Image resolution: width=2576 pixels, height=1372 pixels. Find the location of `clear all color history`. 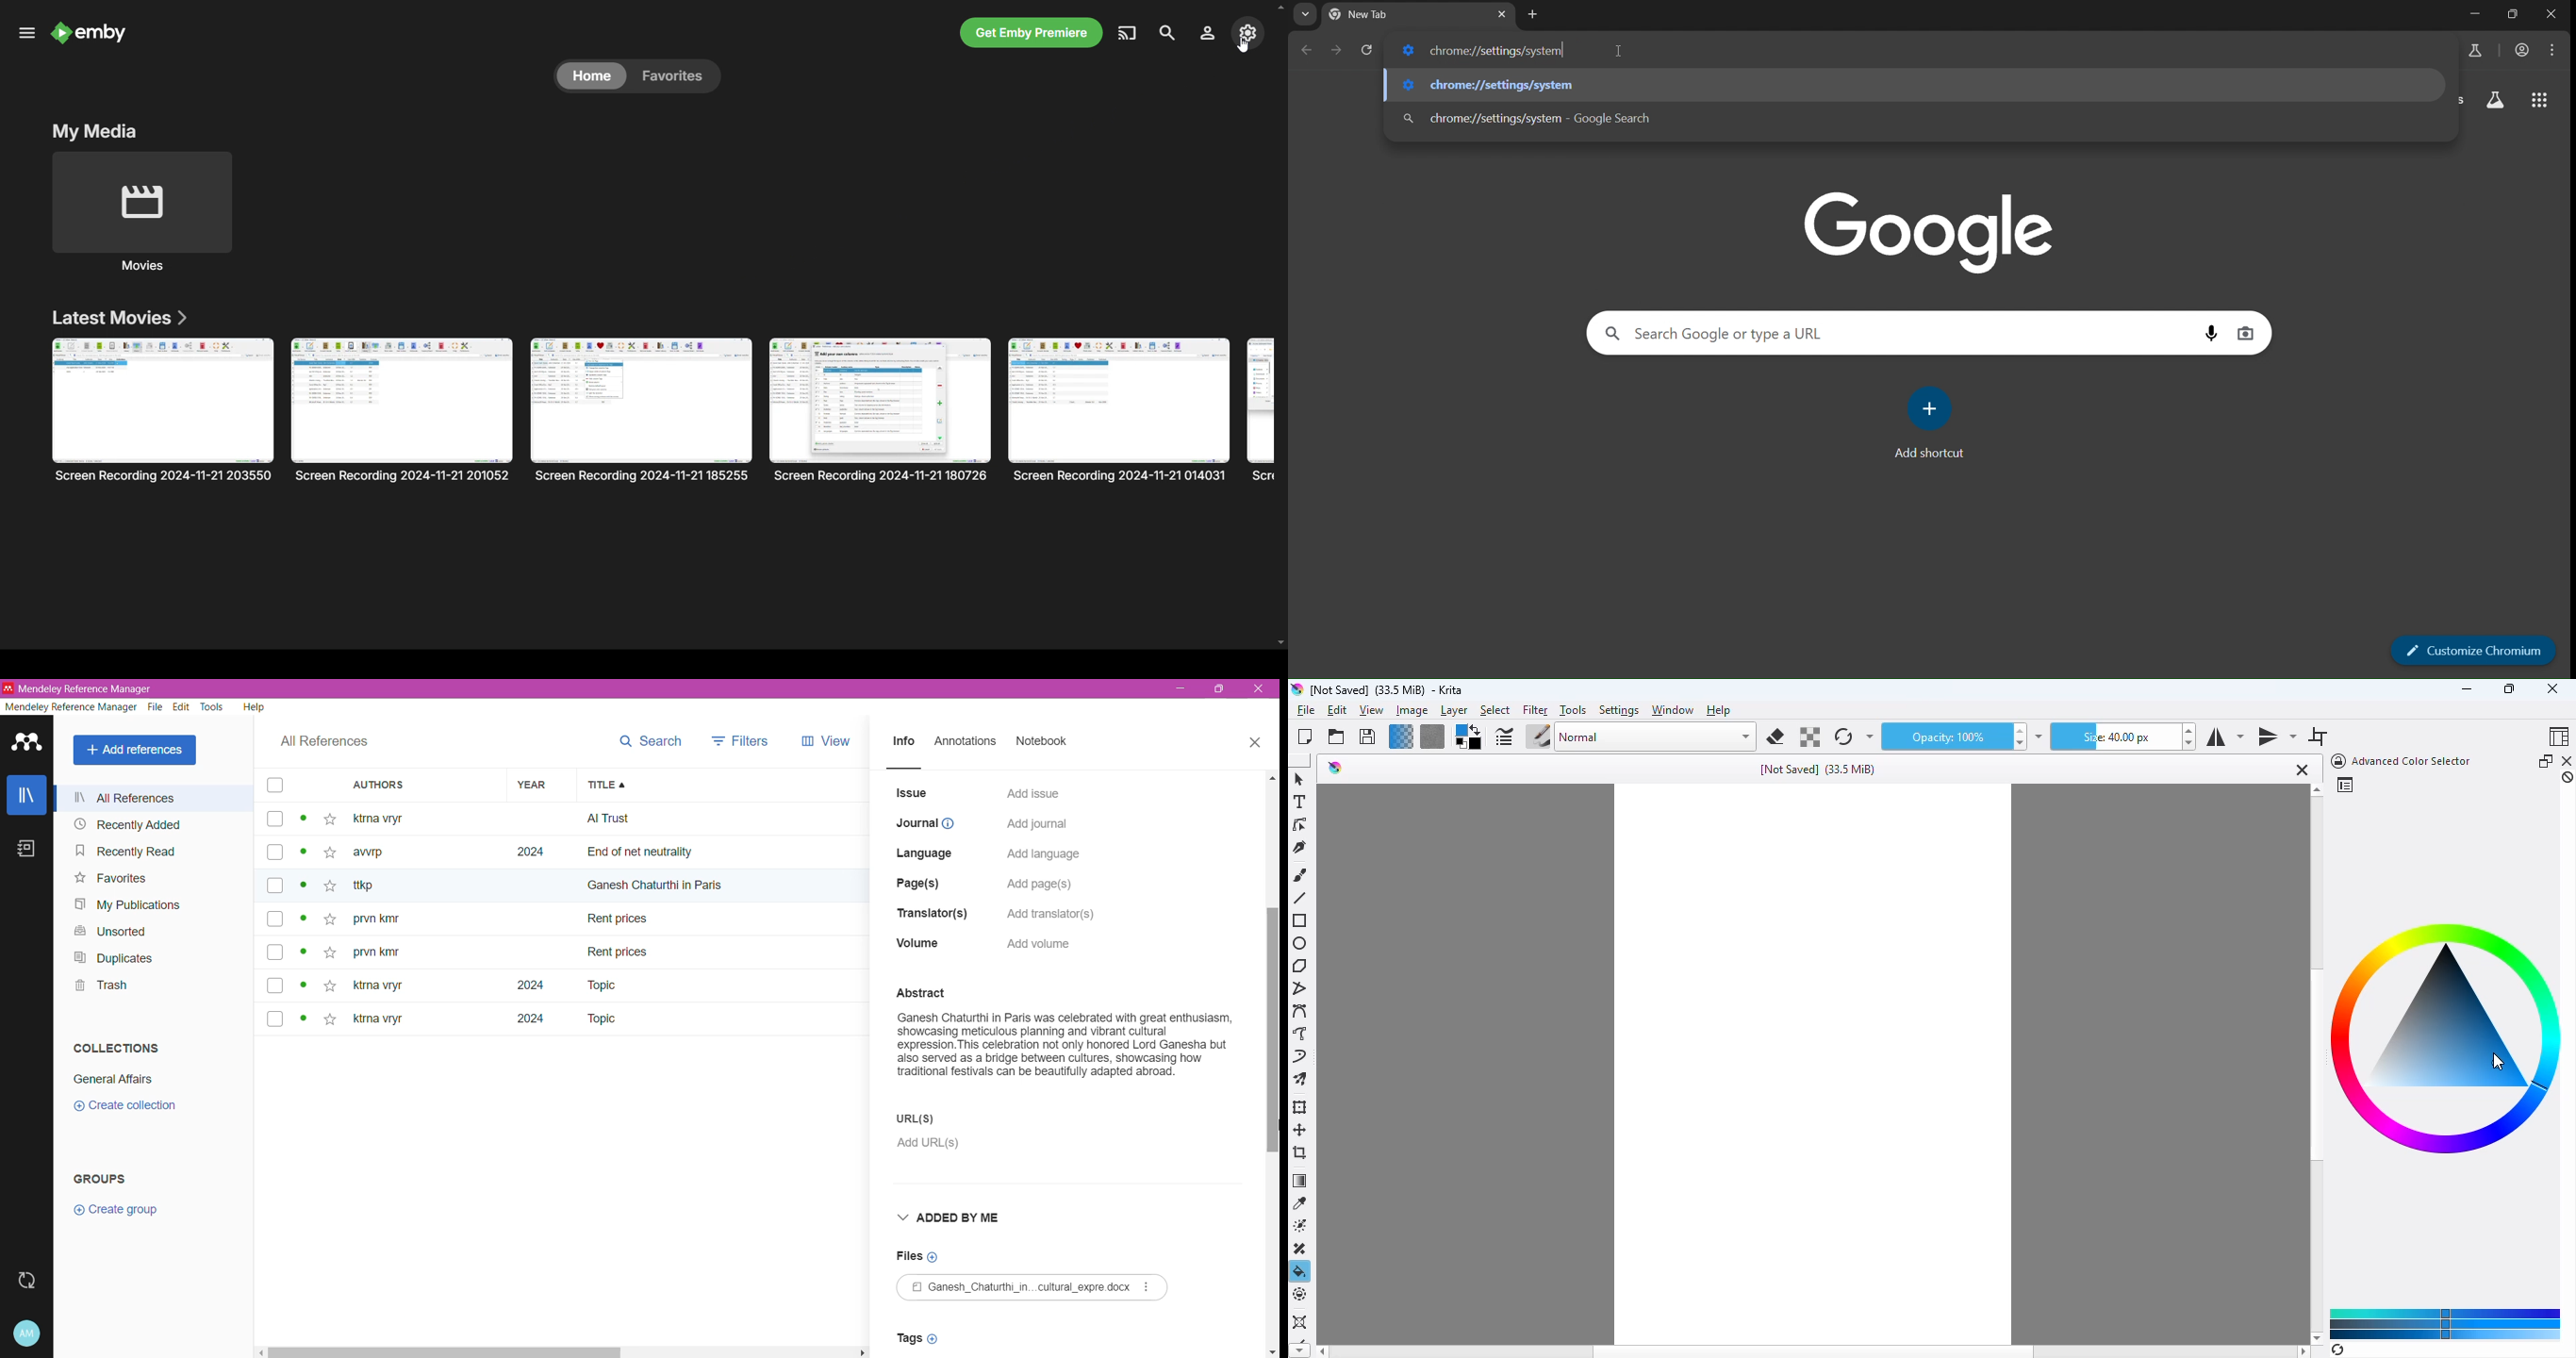

clear all color history is located at coordinates (2568, 777).